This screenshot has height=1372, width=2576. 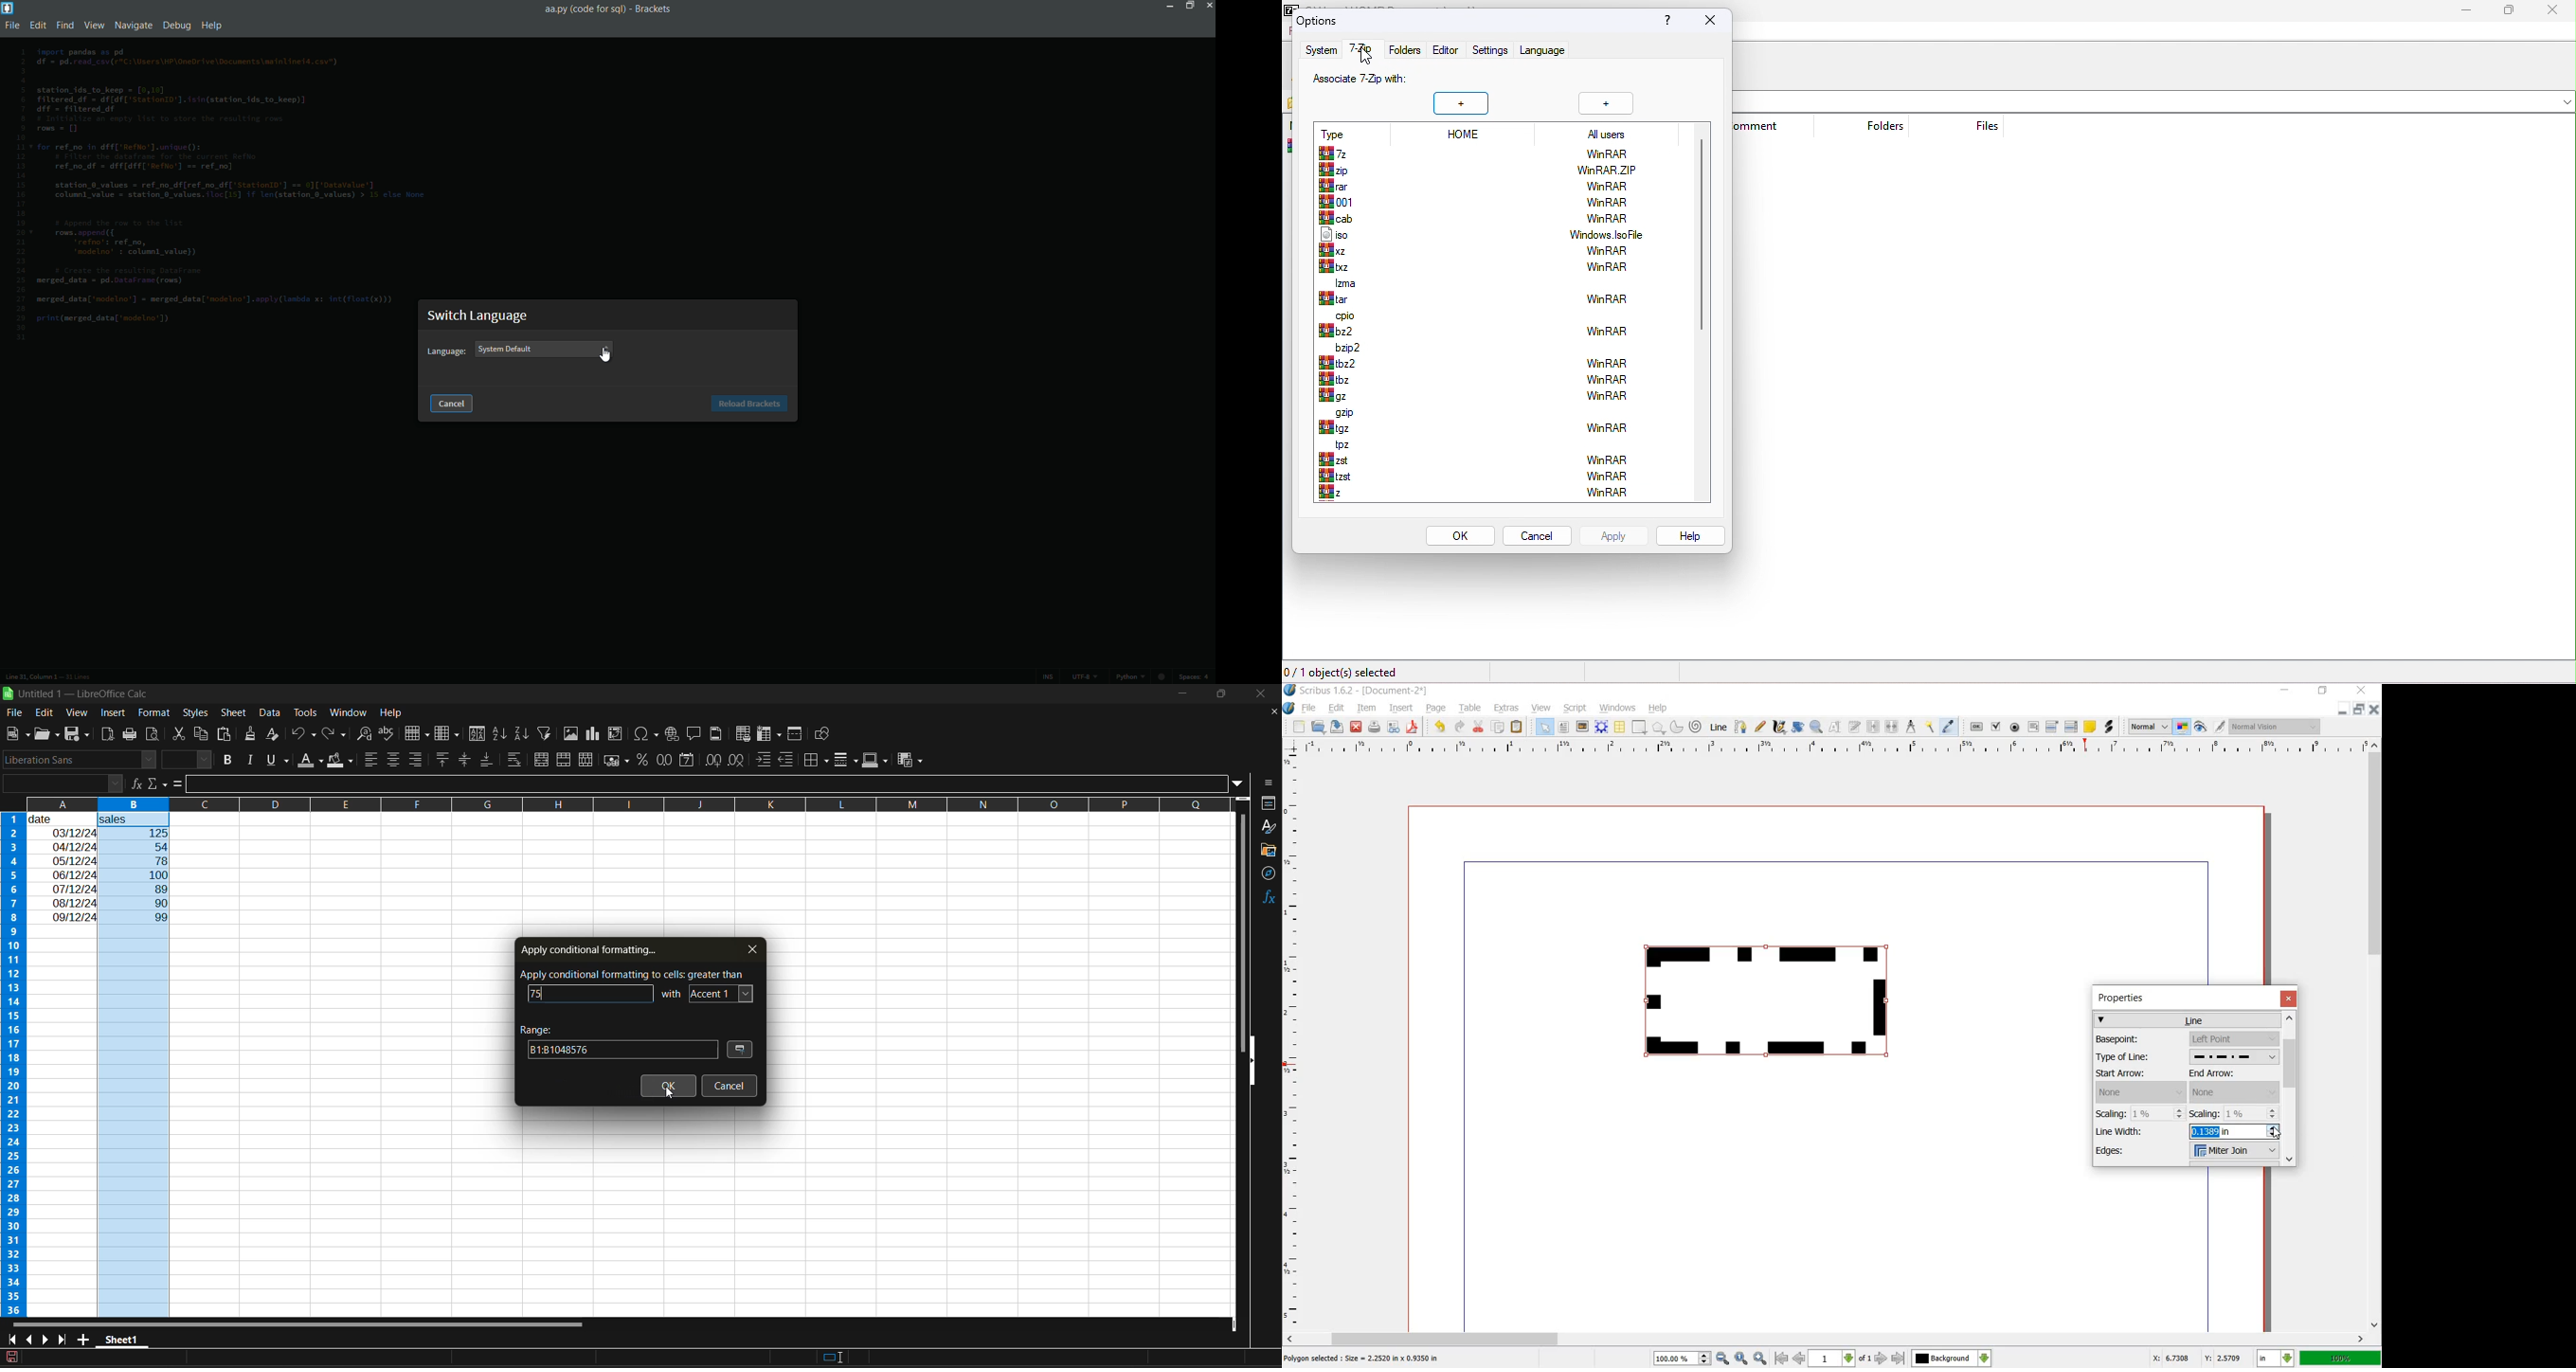 What do you see at coordinates (764, 759) in the screenshot?
I see `increase indent` at bounding box center [764, 759].